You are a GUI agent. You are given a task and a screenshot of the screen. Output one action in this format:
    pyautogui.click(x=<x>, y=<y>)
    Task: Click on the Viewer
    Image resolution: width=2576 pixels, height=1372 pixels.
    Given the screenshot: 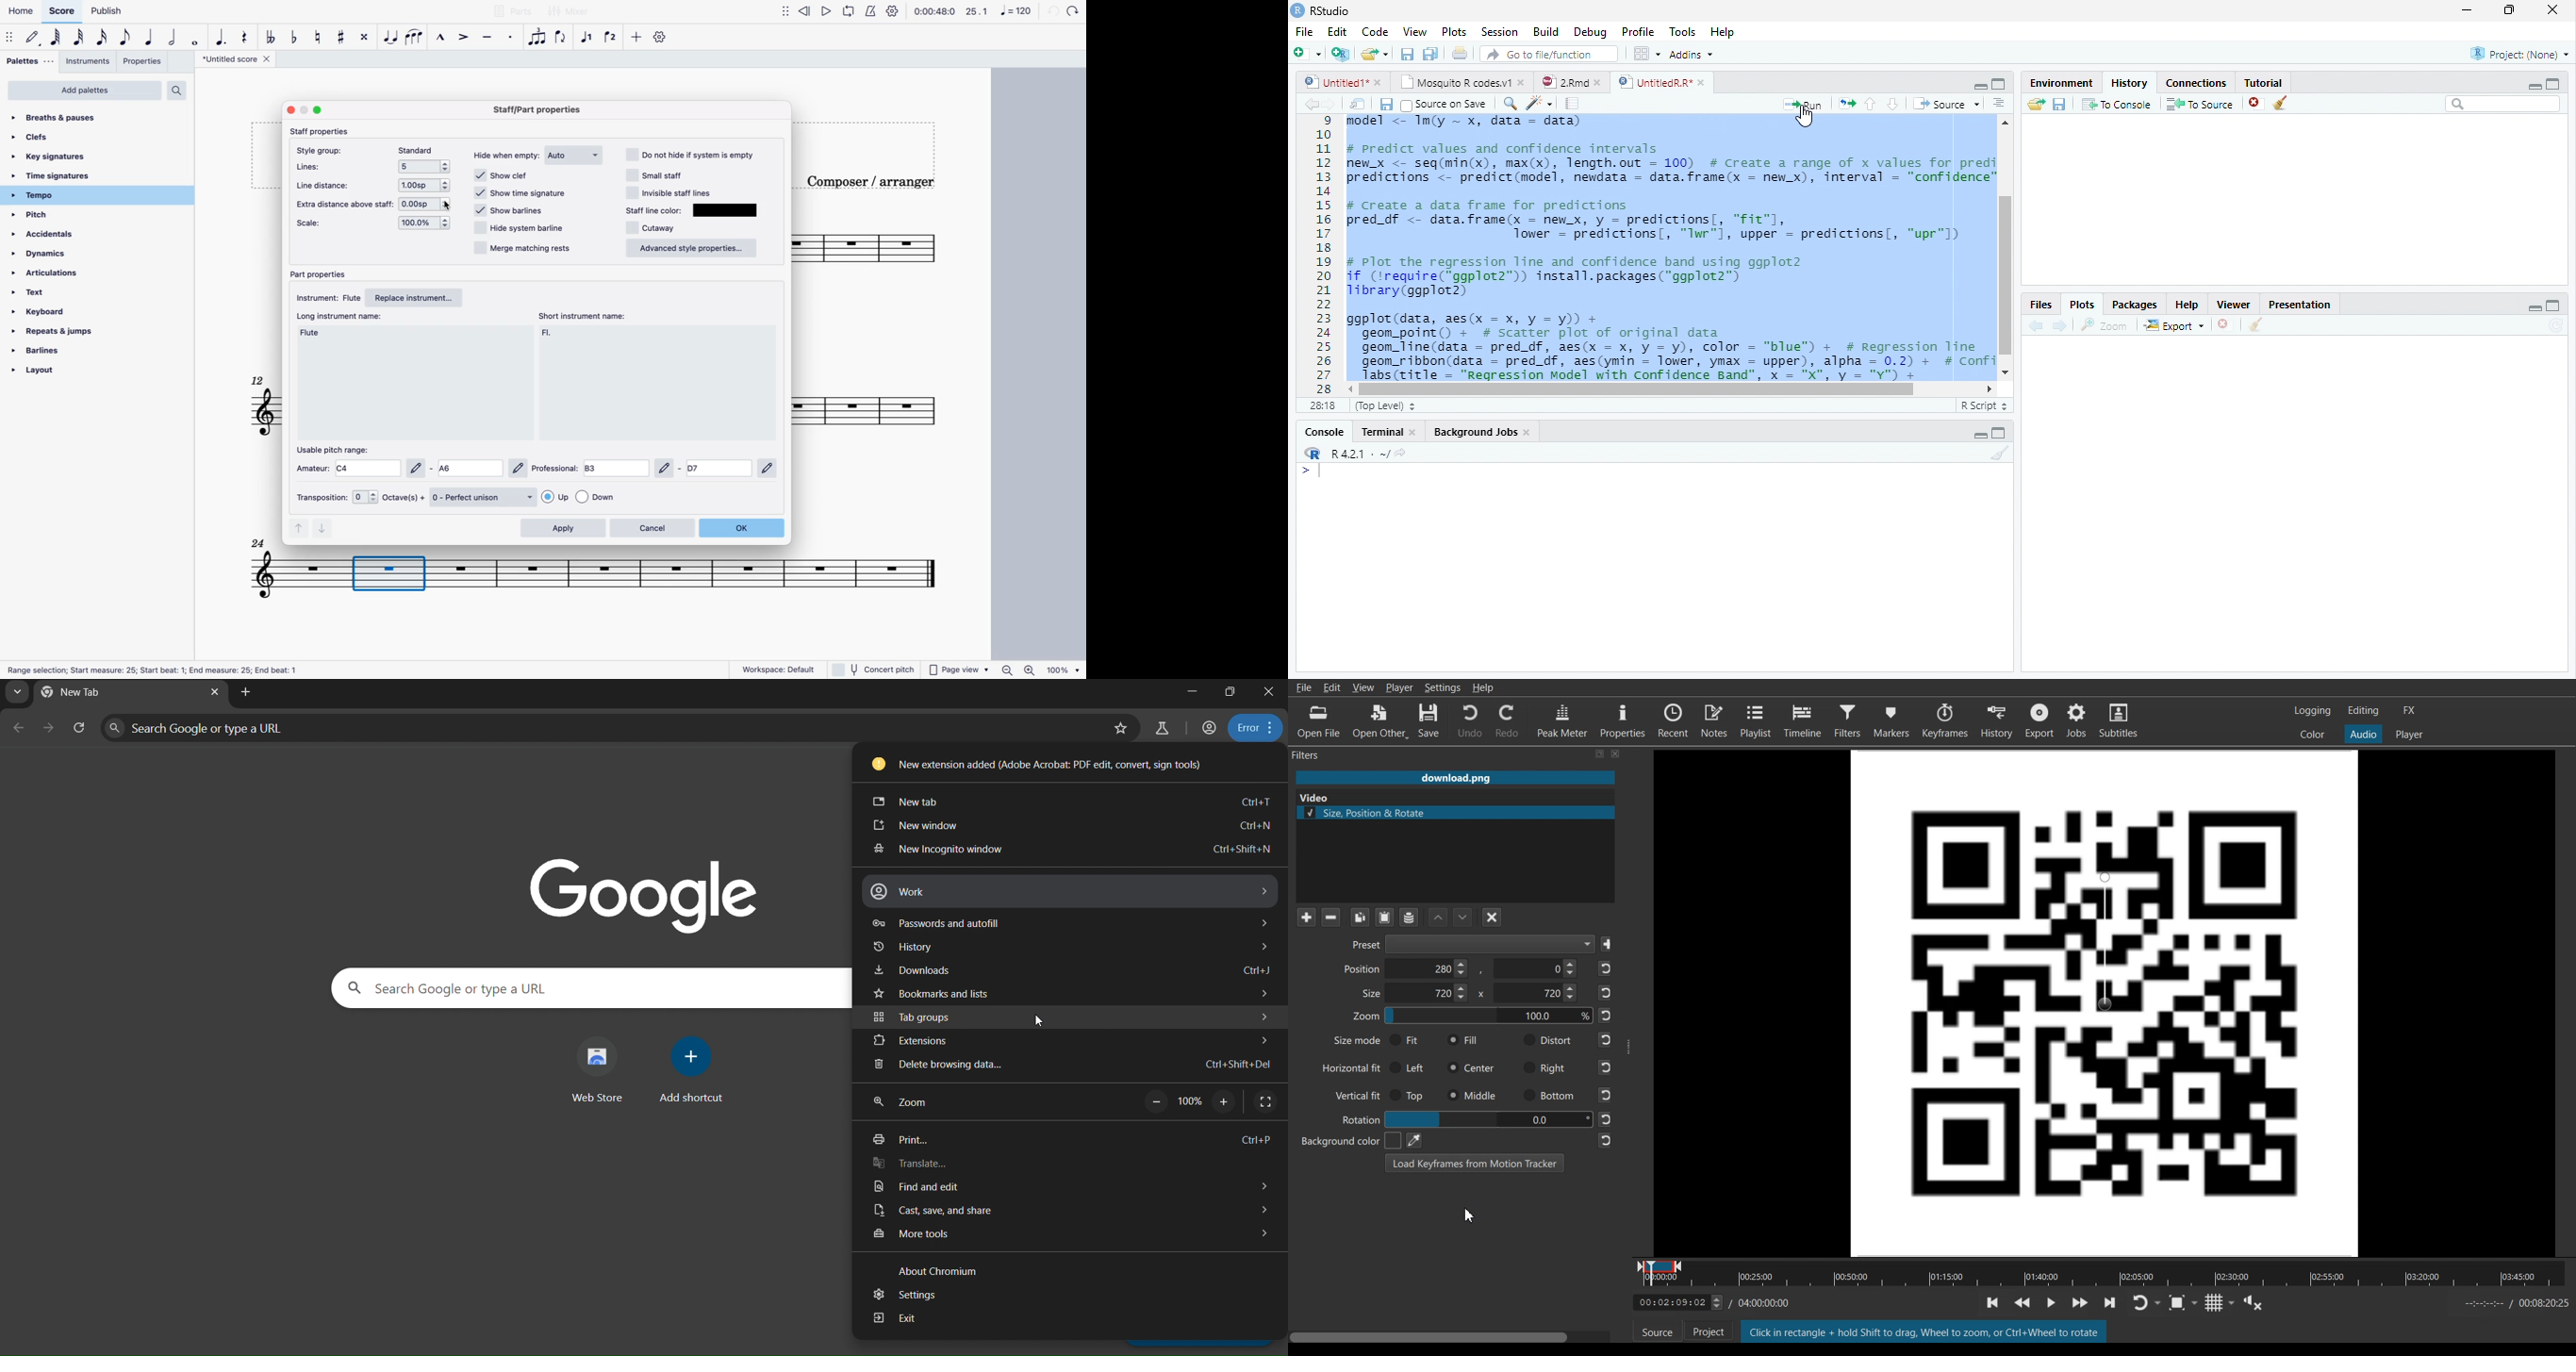 What is the action you would take?
    pyautogui.click(x=2235, y=306)
    